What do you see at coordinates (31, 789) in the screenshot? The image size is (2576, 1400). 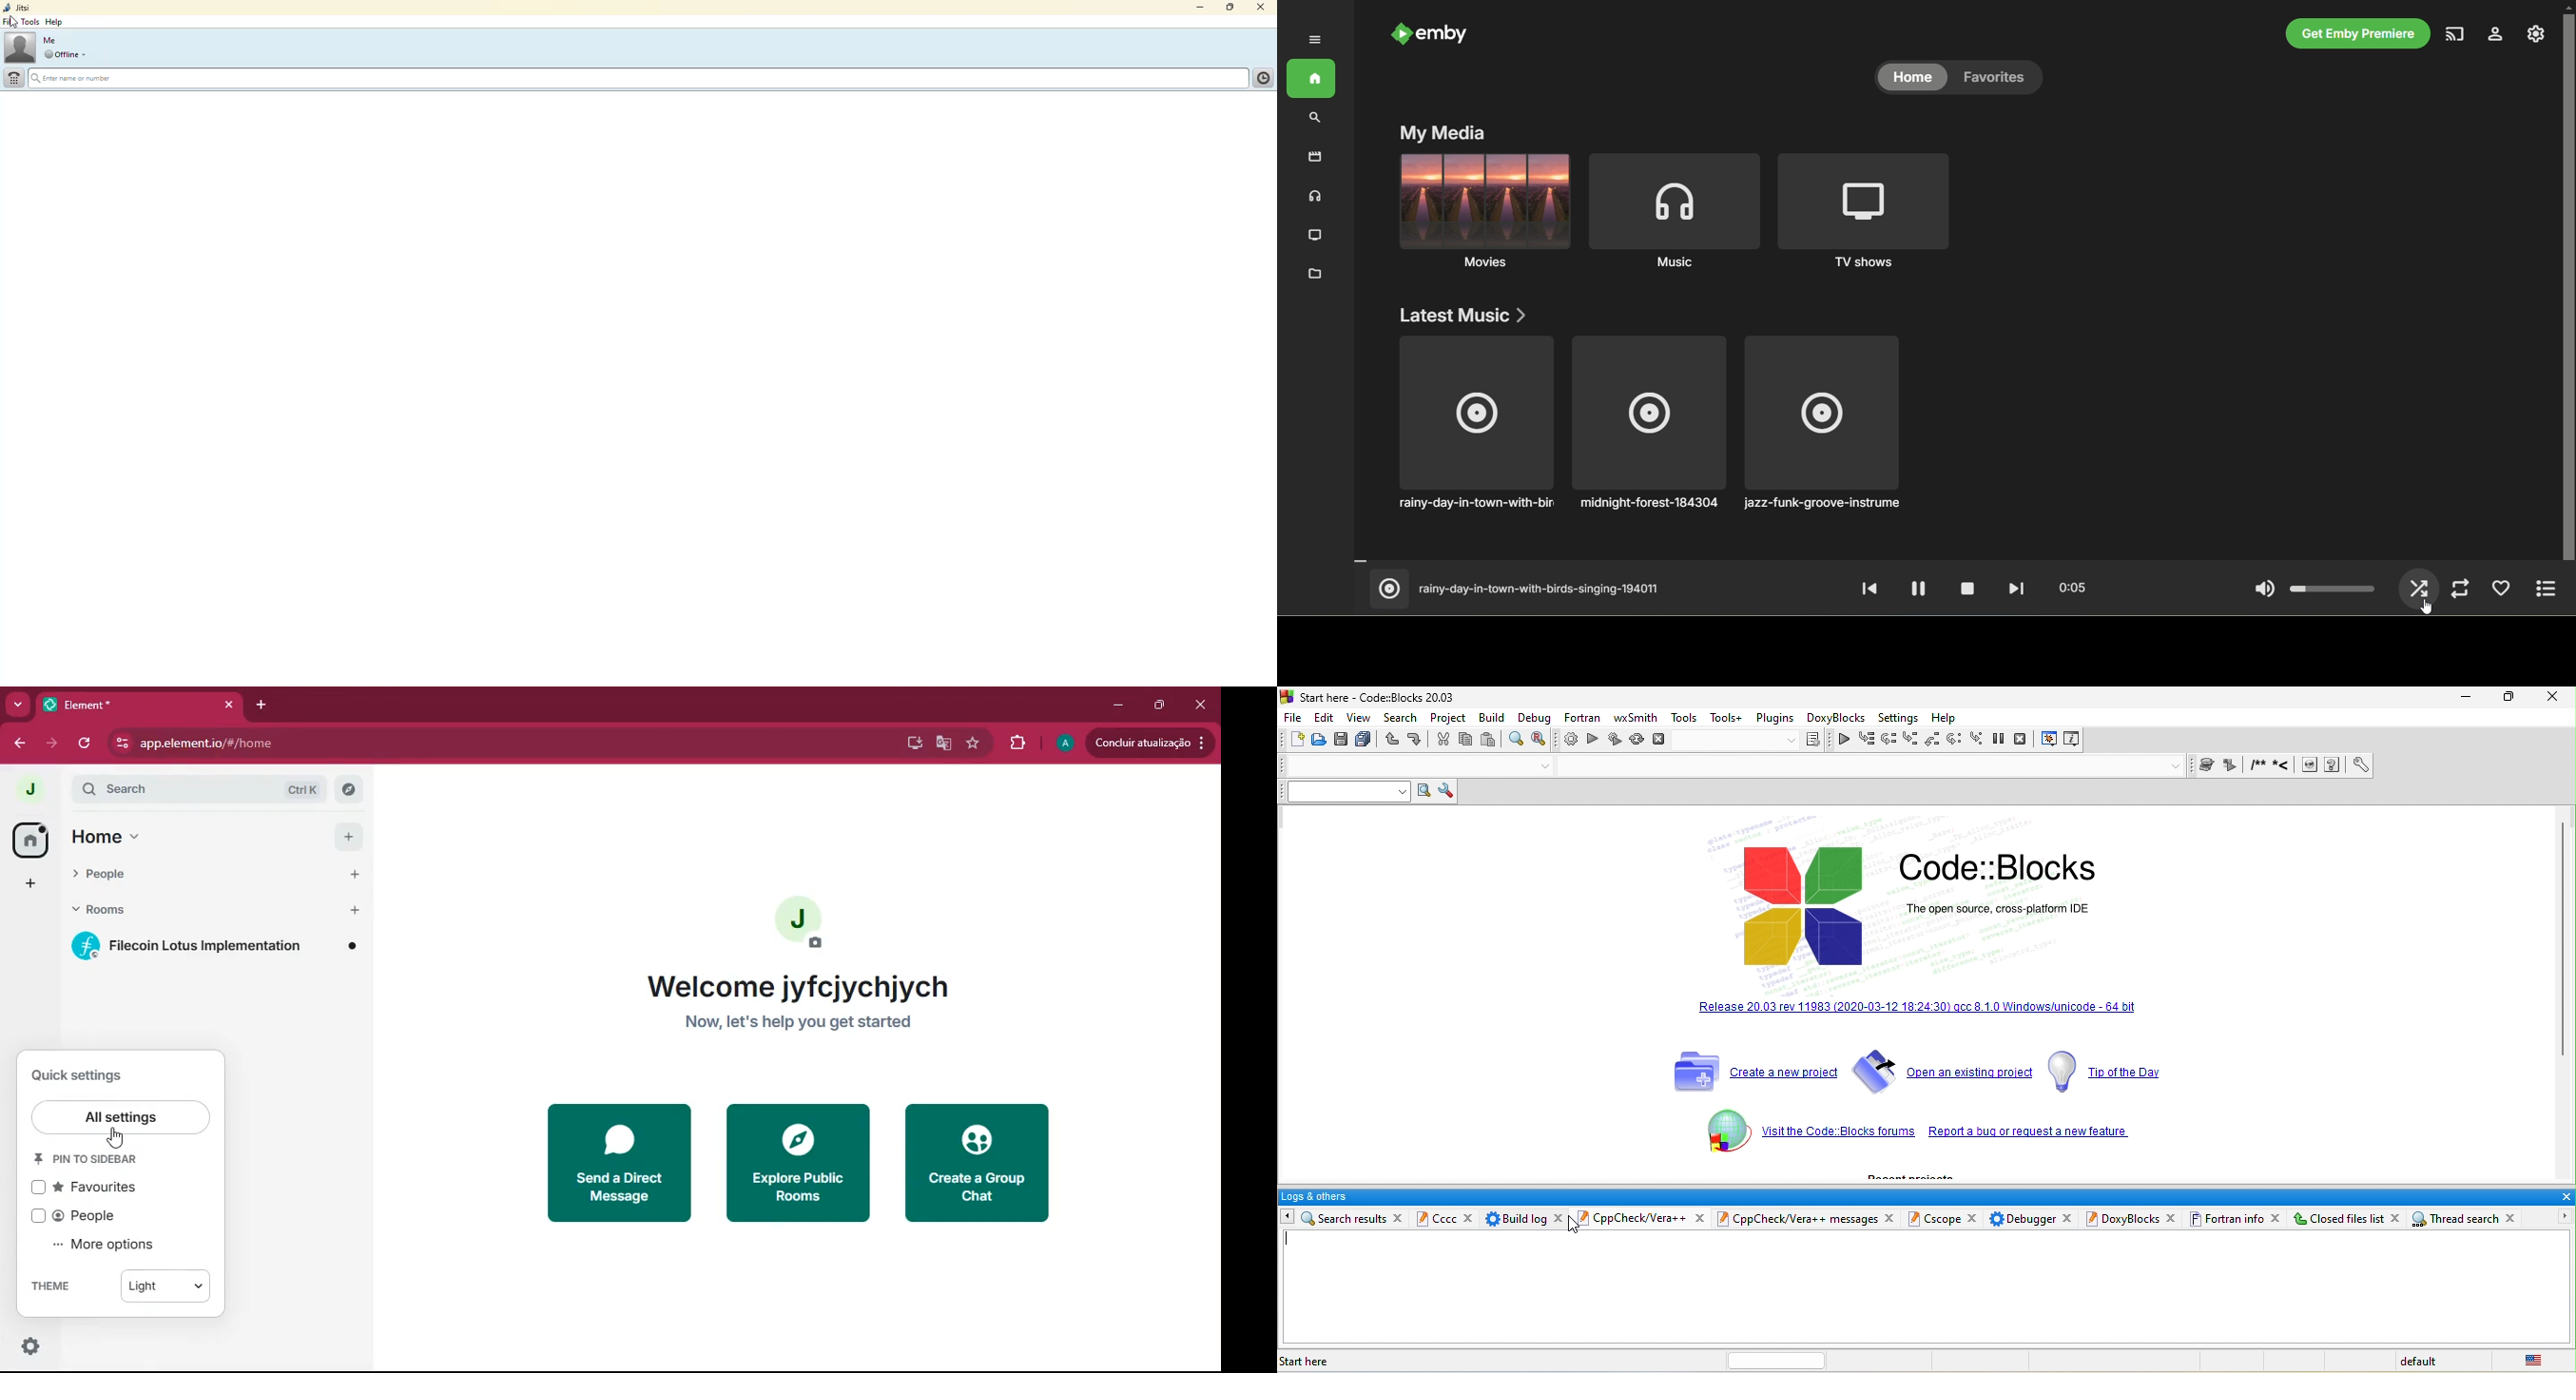 I see `profile` at bounding box center [31, 789].